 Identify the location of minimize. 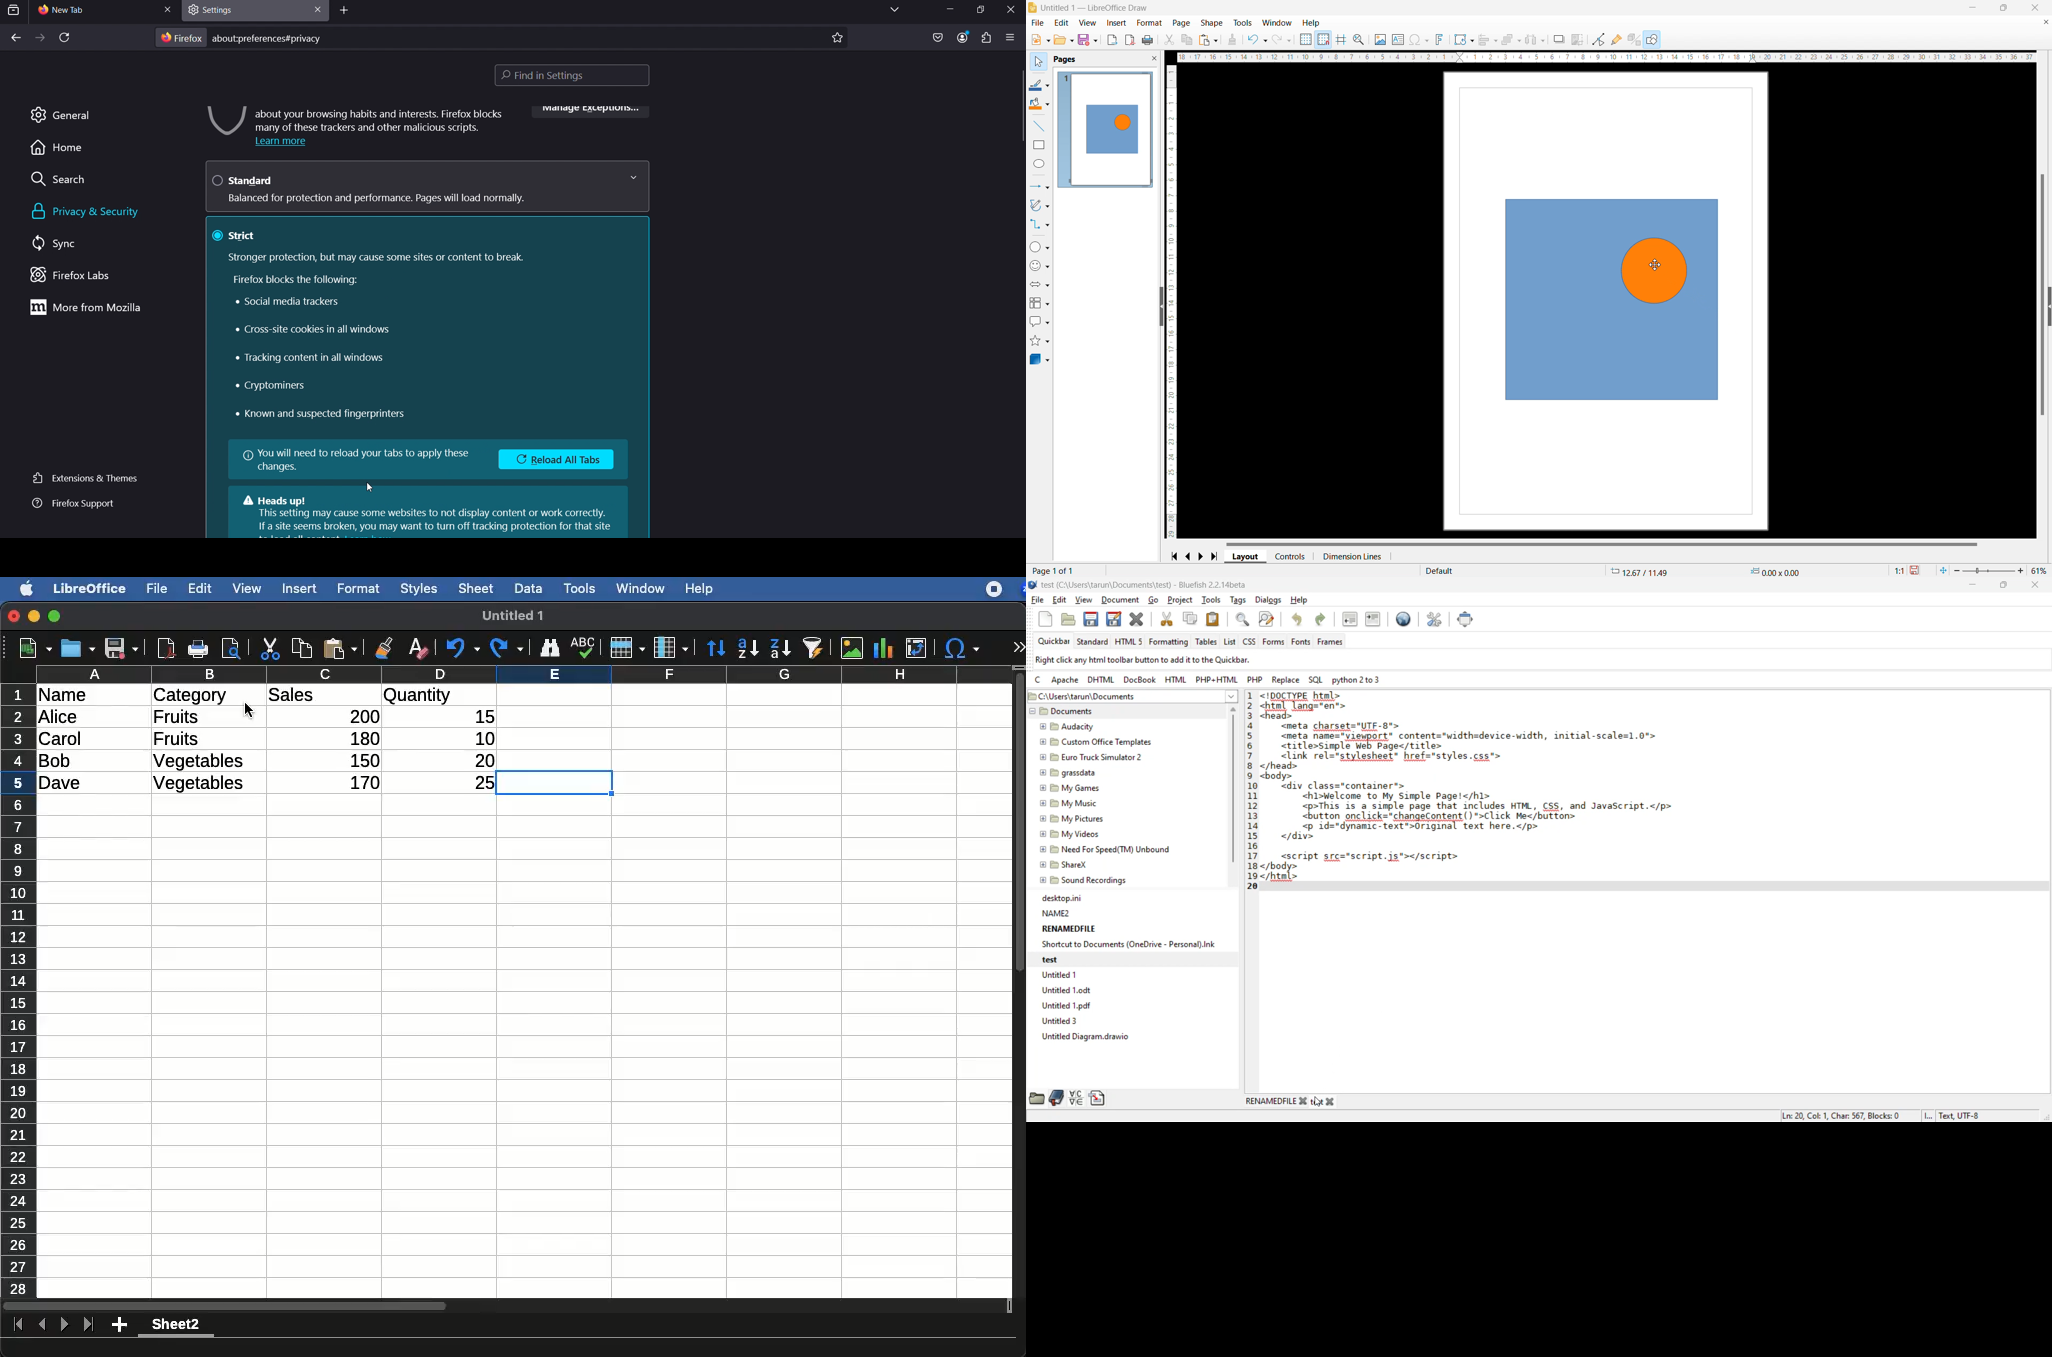
(1975, 7).